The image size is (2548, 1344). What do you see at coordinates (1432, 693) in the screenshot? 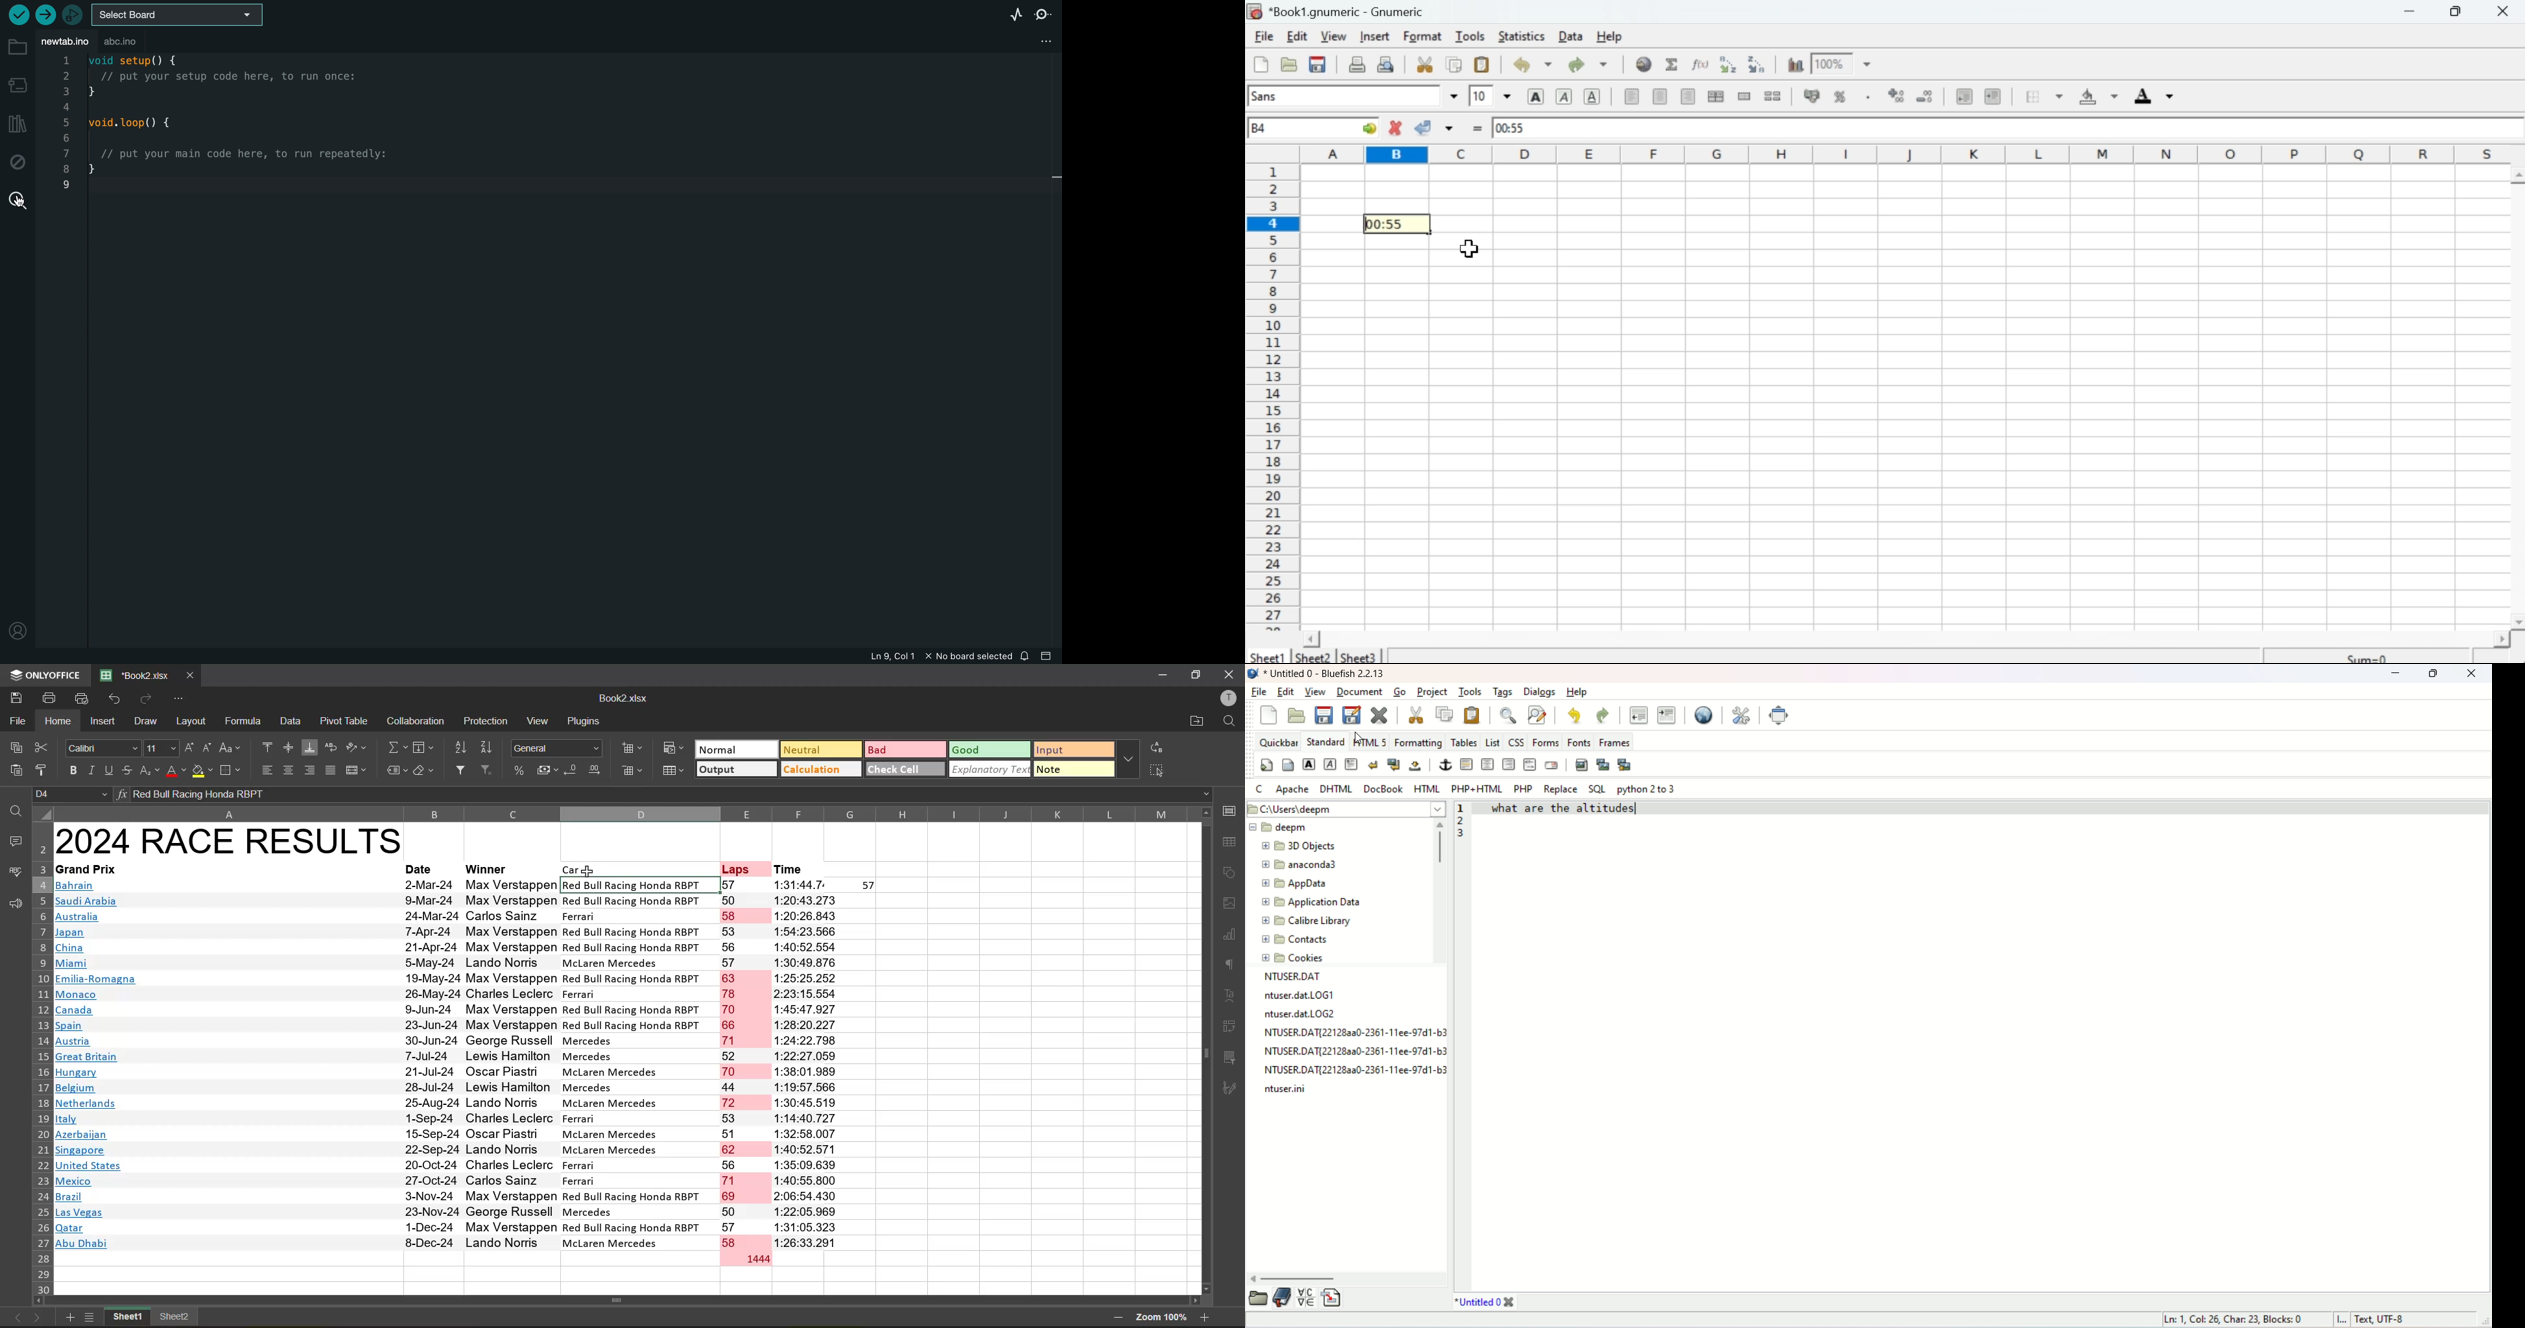
I see `project` at bounding box center [1432, 693].